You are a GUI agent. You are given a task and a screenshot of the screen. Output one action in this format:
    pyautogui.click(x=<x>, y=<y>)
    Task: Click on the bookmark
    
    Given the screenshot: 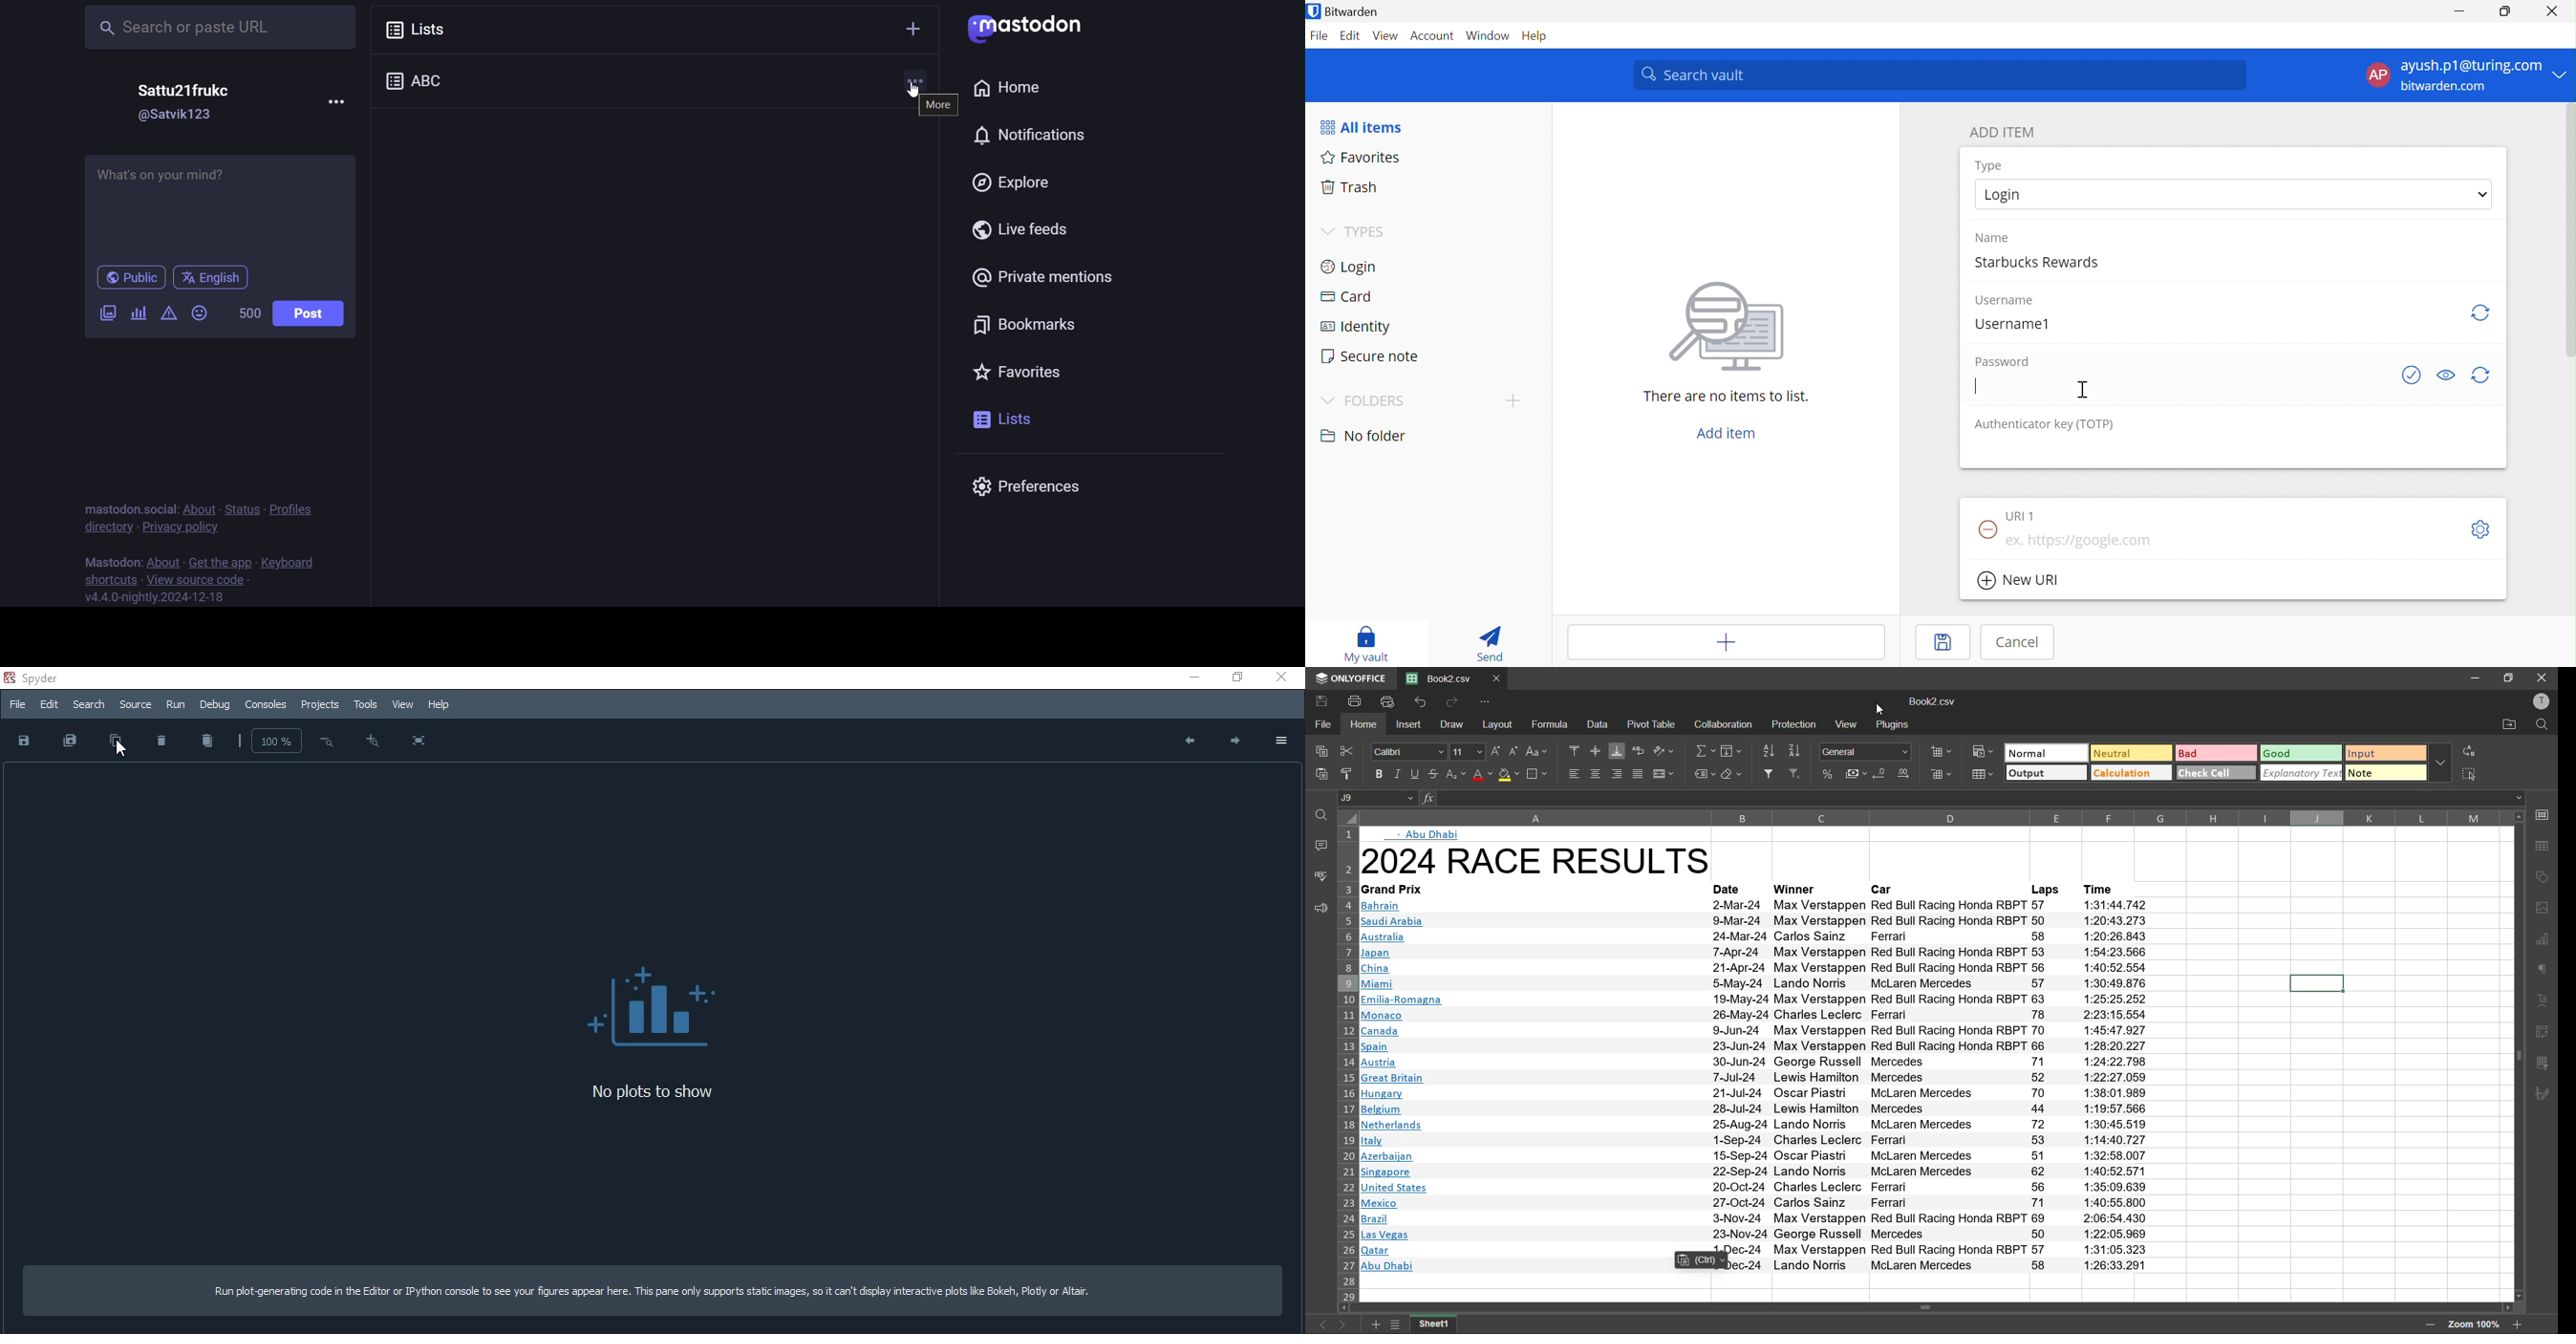 What is the action you would take?
    pyautogui.click(x=1030, y=325)
    